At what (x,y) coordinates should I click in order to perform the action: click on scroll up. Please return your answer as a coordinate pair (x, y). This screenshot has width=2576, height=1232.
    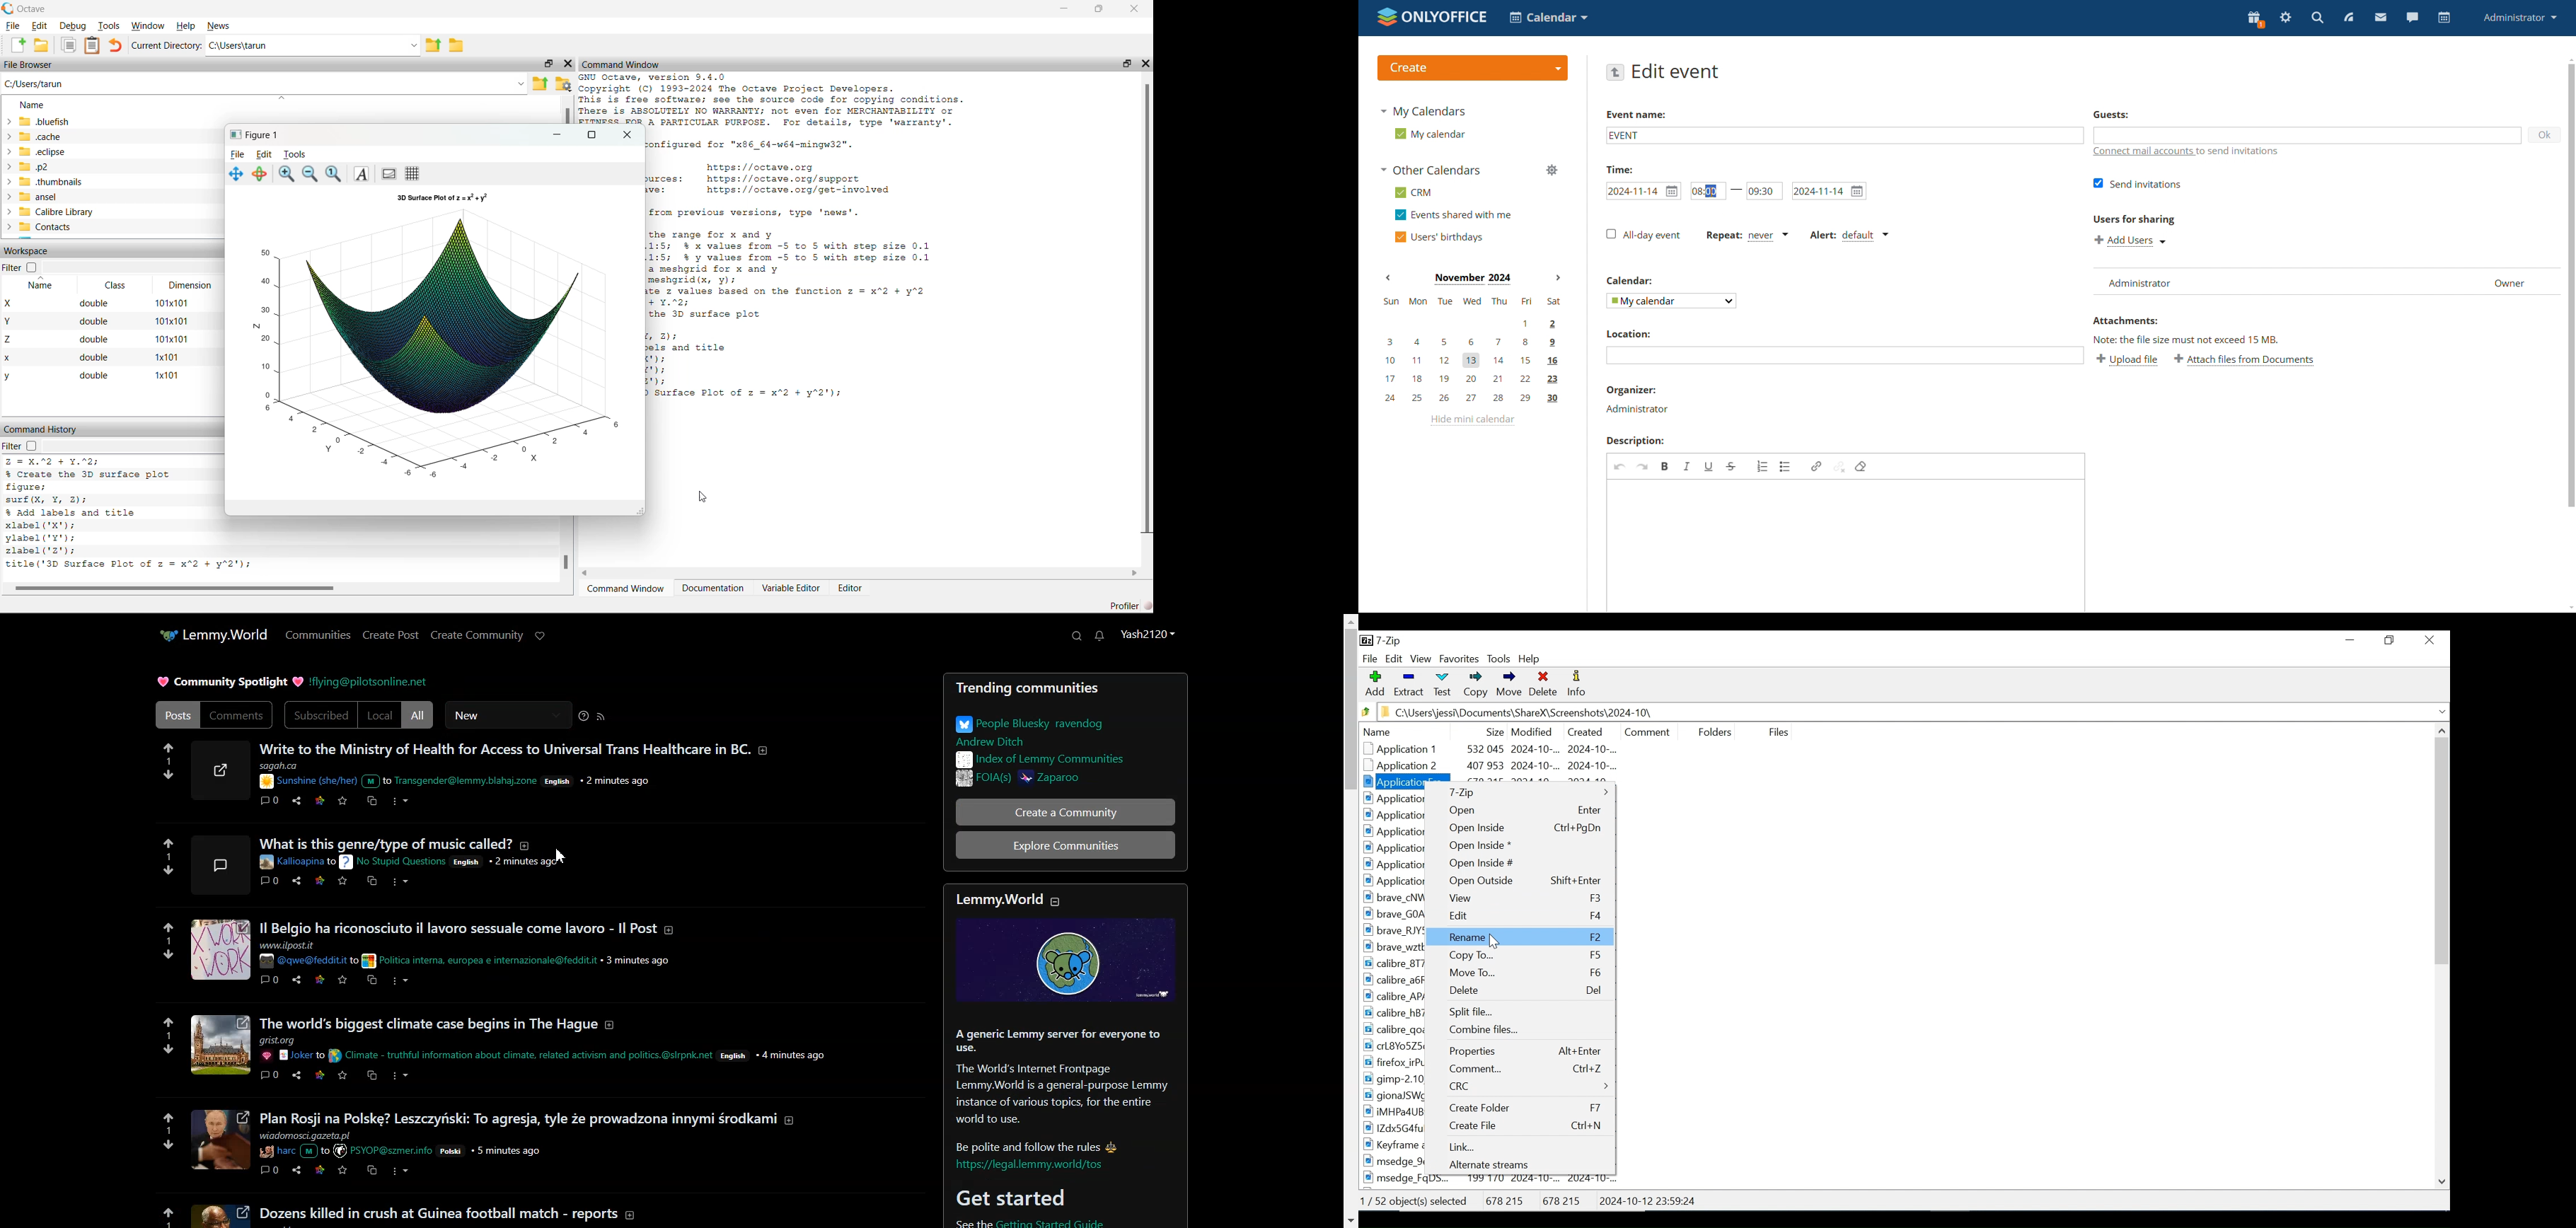
    Looking at the image, I should click on (2569, 60).